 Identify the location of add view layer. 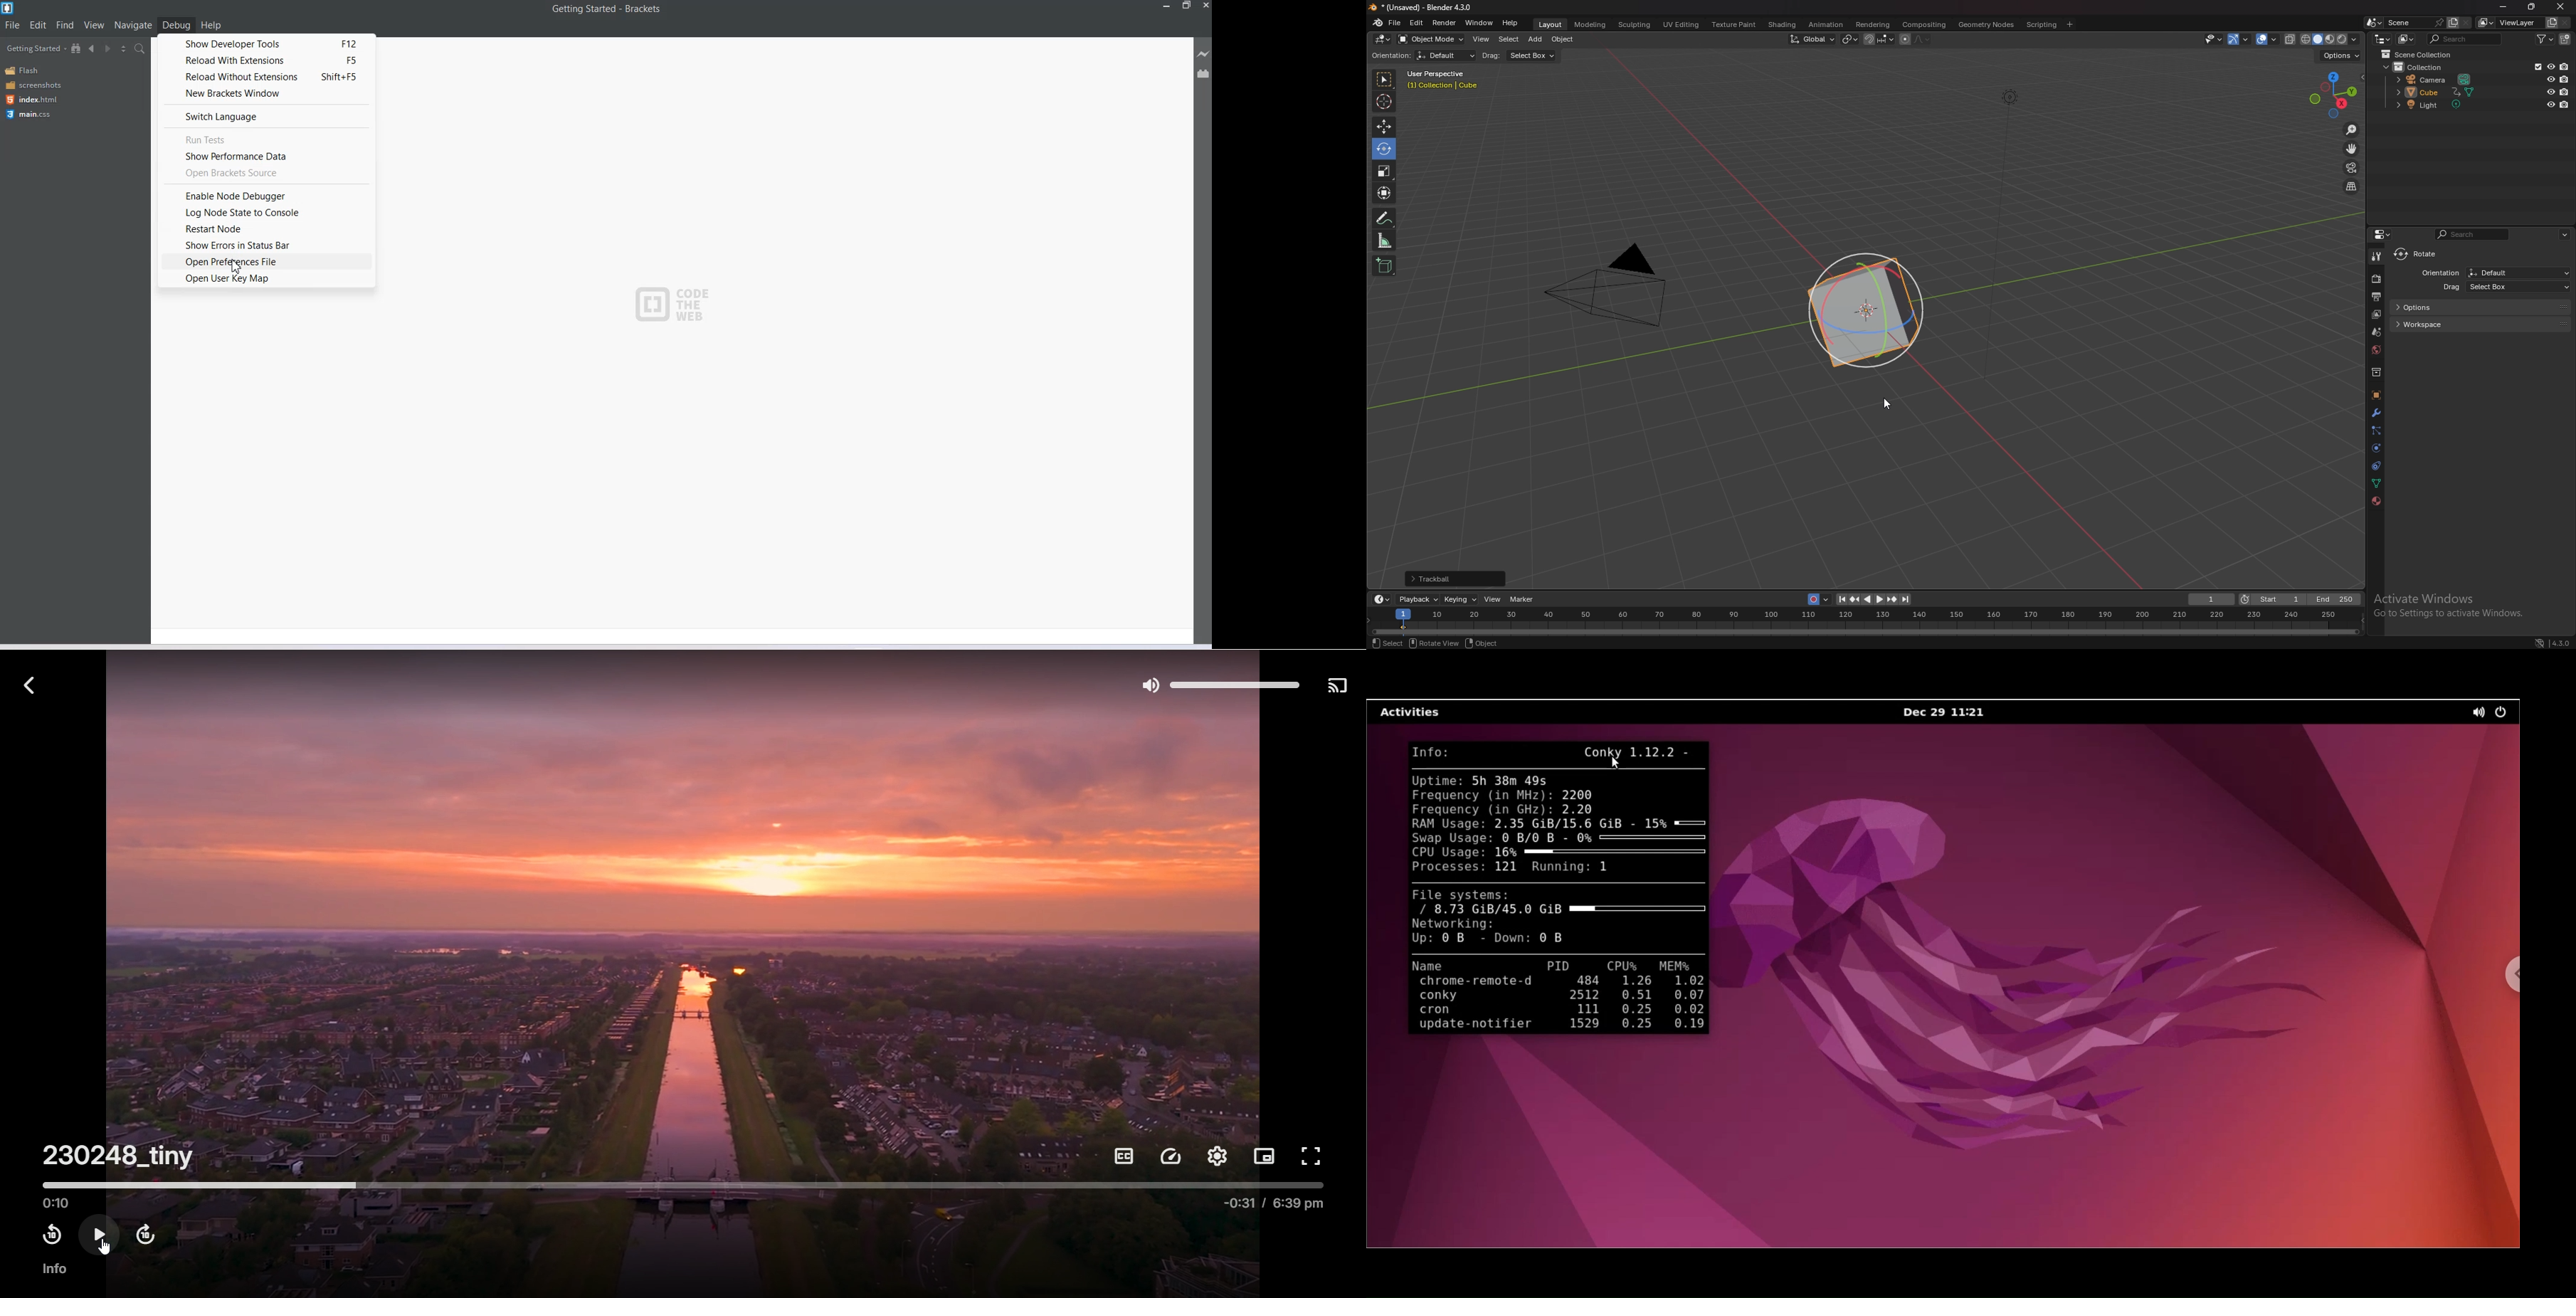
(2552, 22).